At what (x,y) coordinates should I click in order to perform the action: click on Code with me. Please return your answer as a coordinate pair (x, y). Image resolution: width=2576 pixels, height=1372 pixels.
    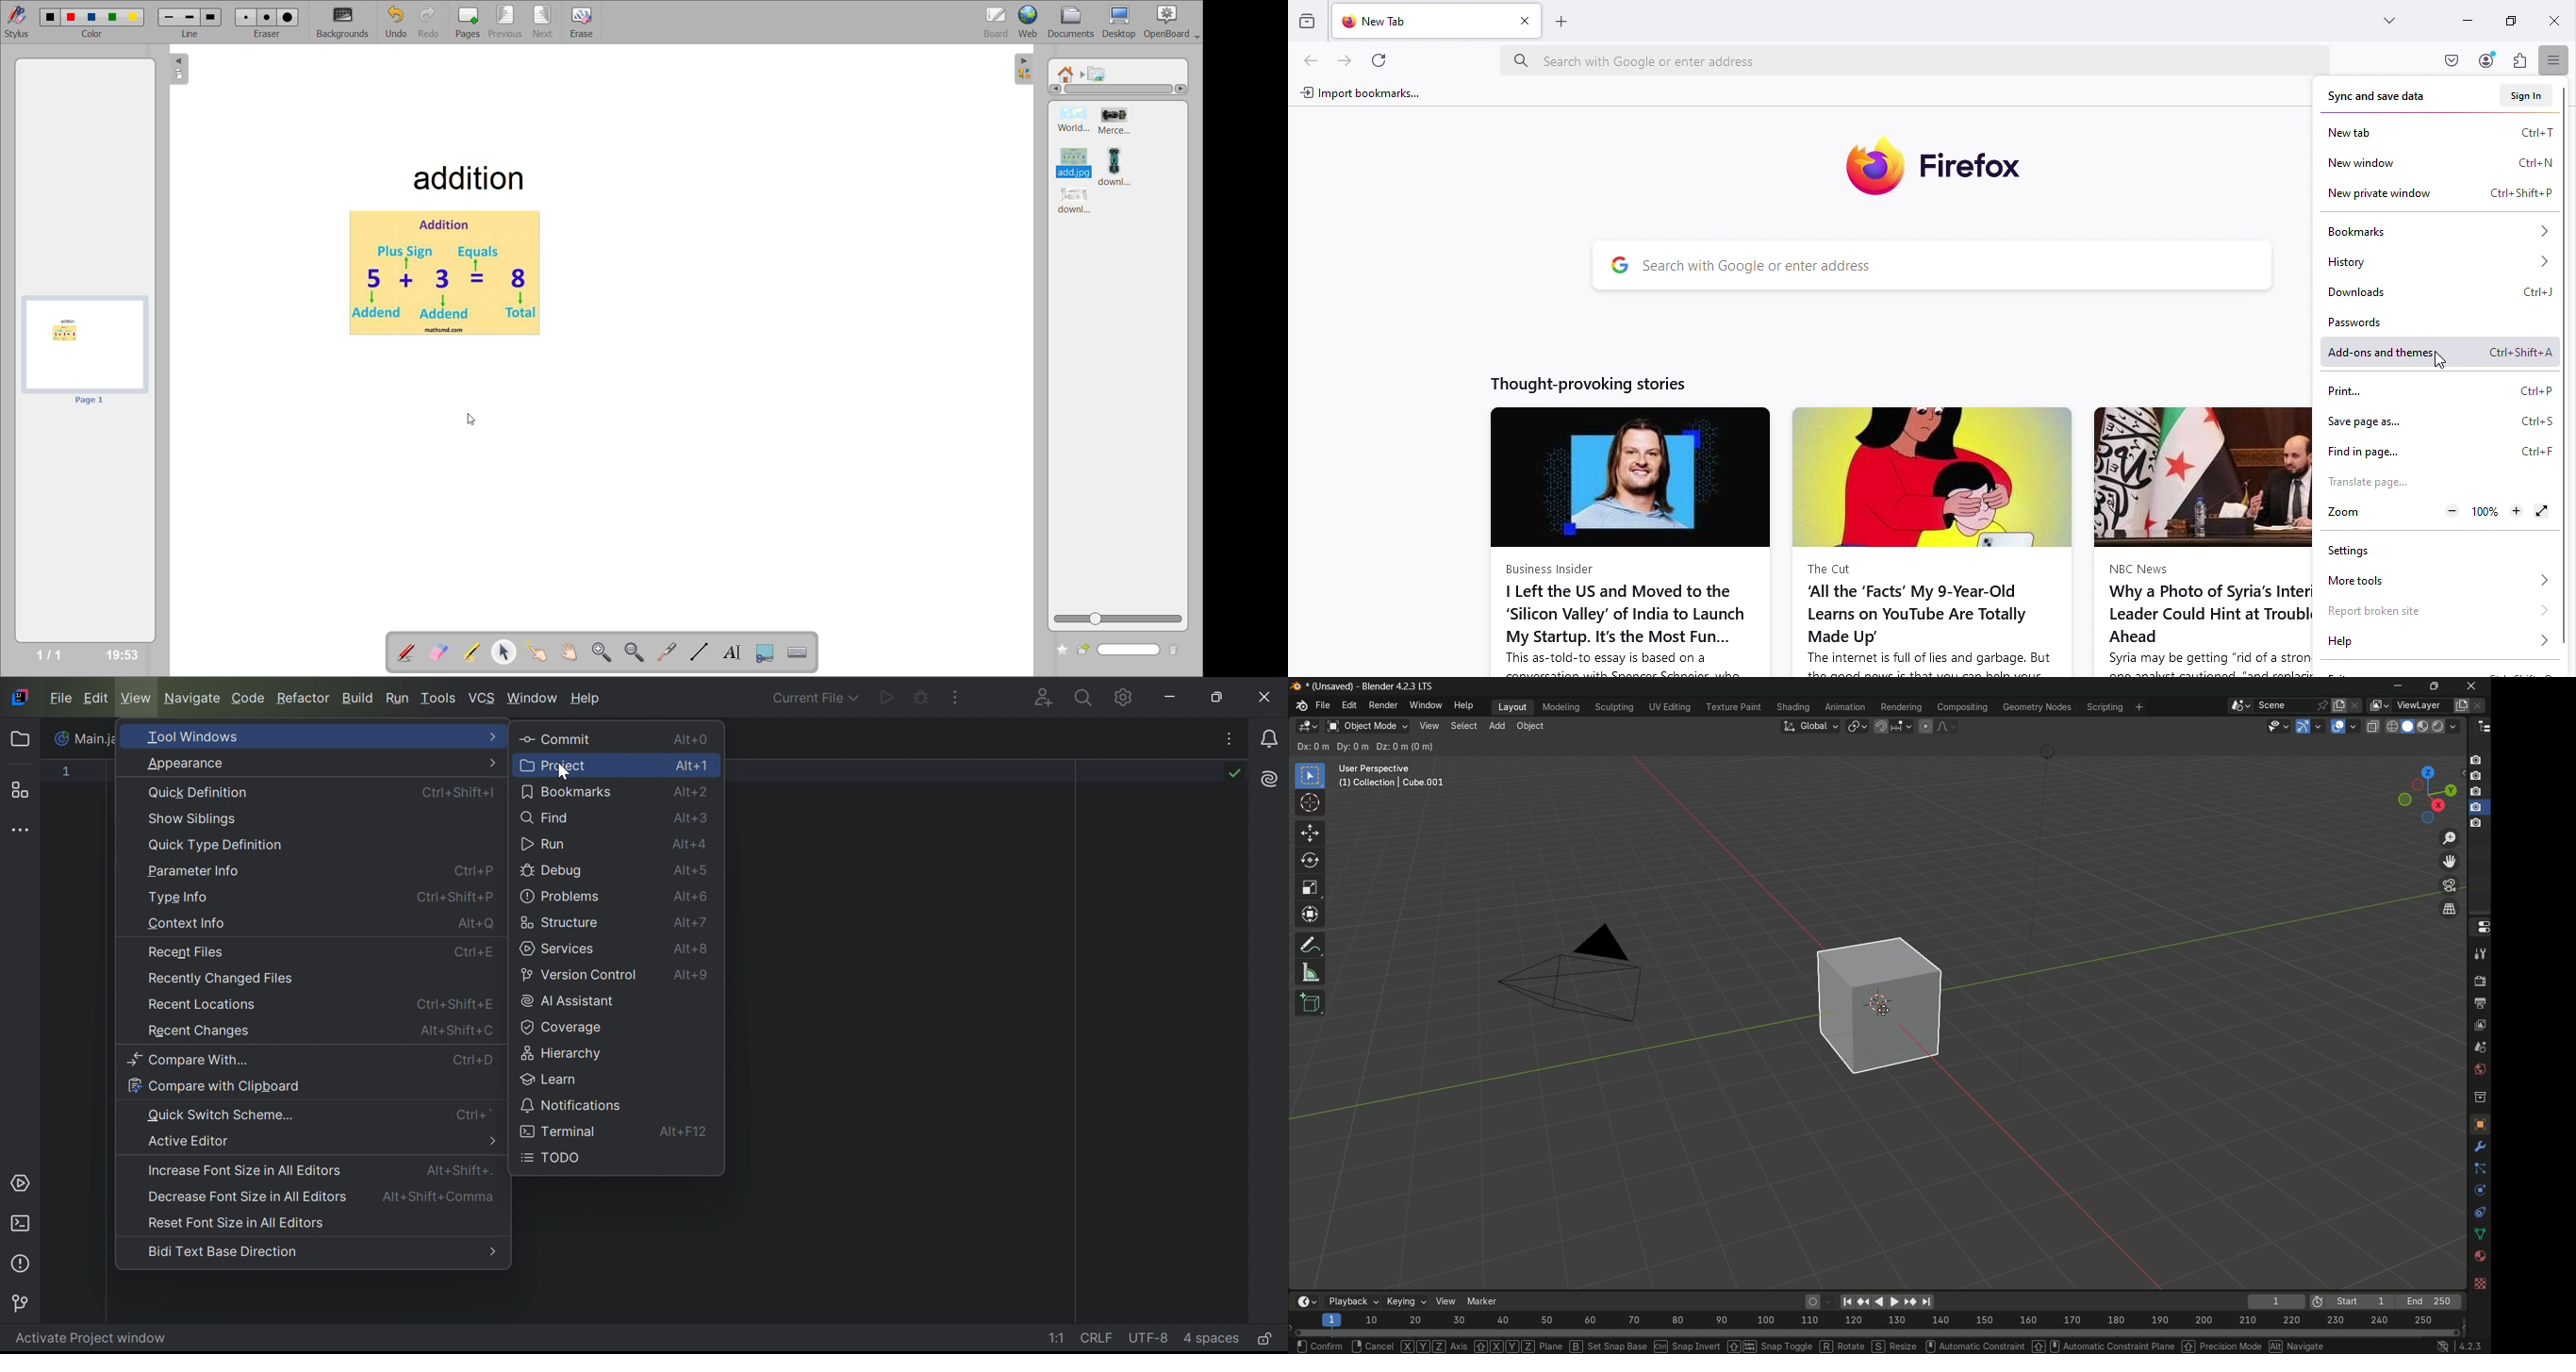
    Looking at the image, I should click on (1042, 698).